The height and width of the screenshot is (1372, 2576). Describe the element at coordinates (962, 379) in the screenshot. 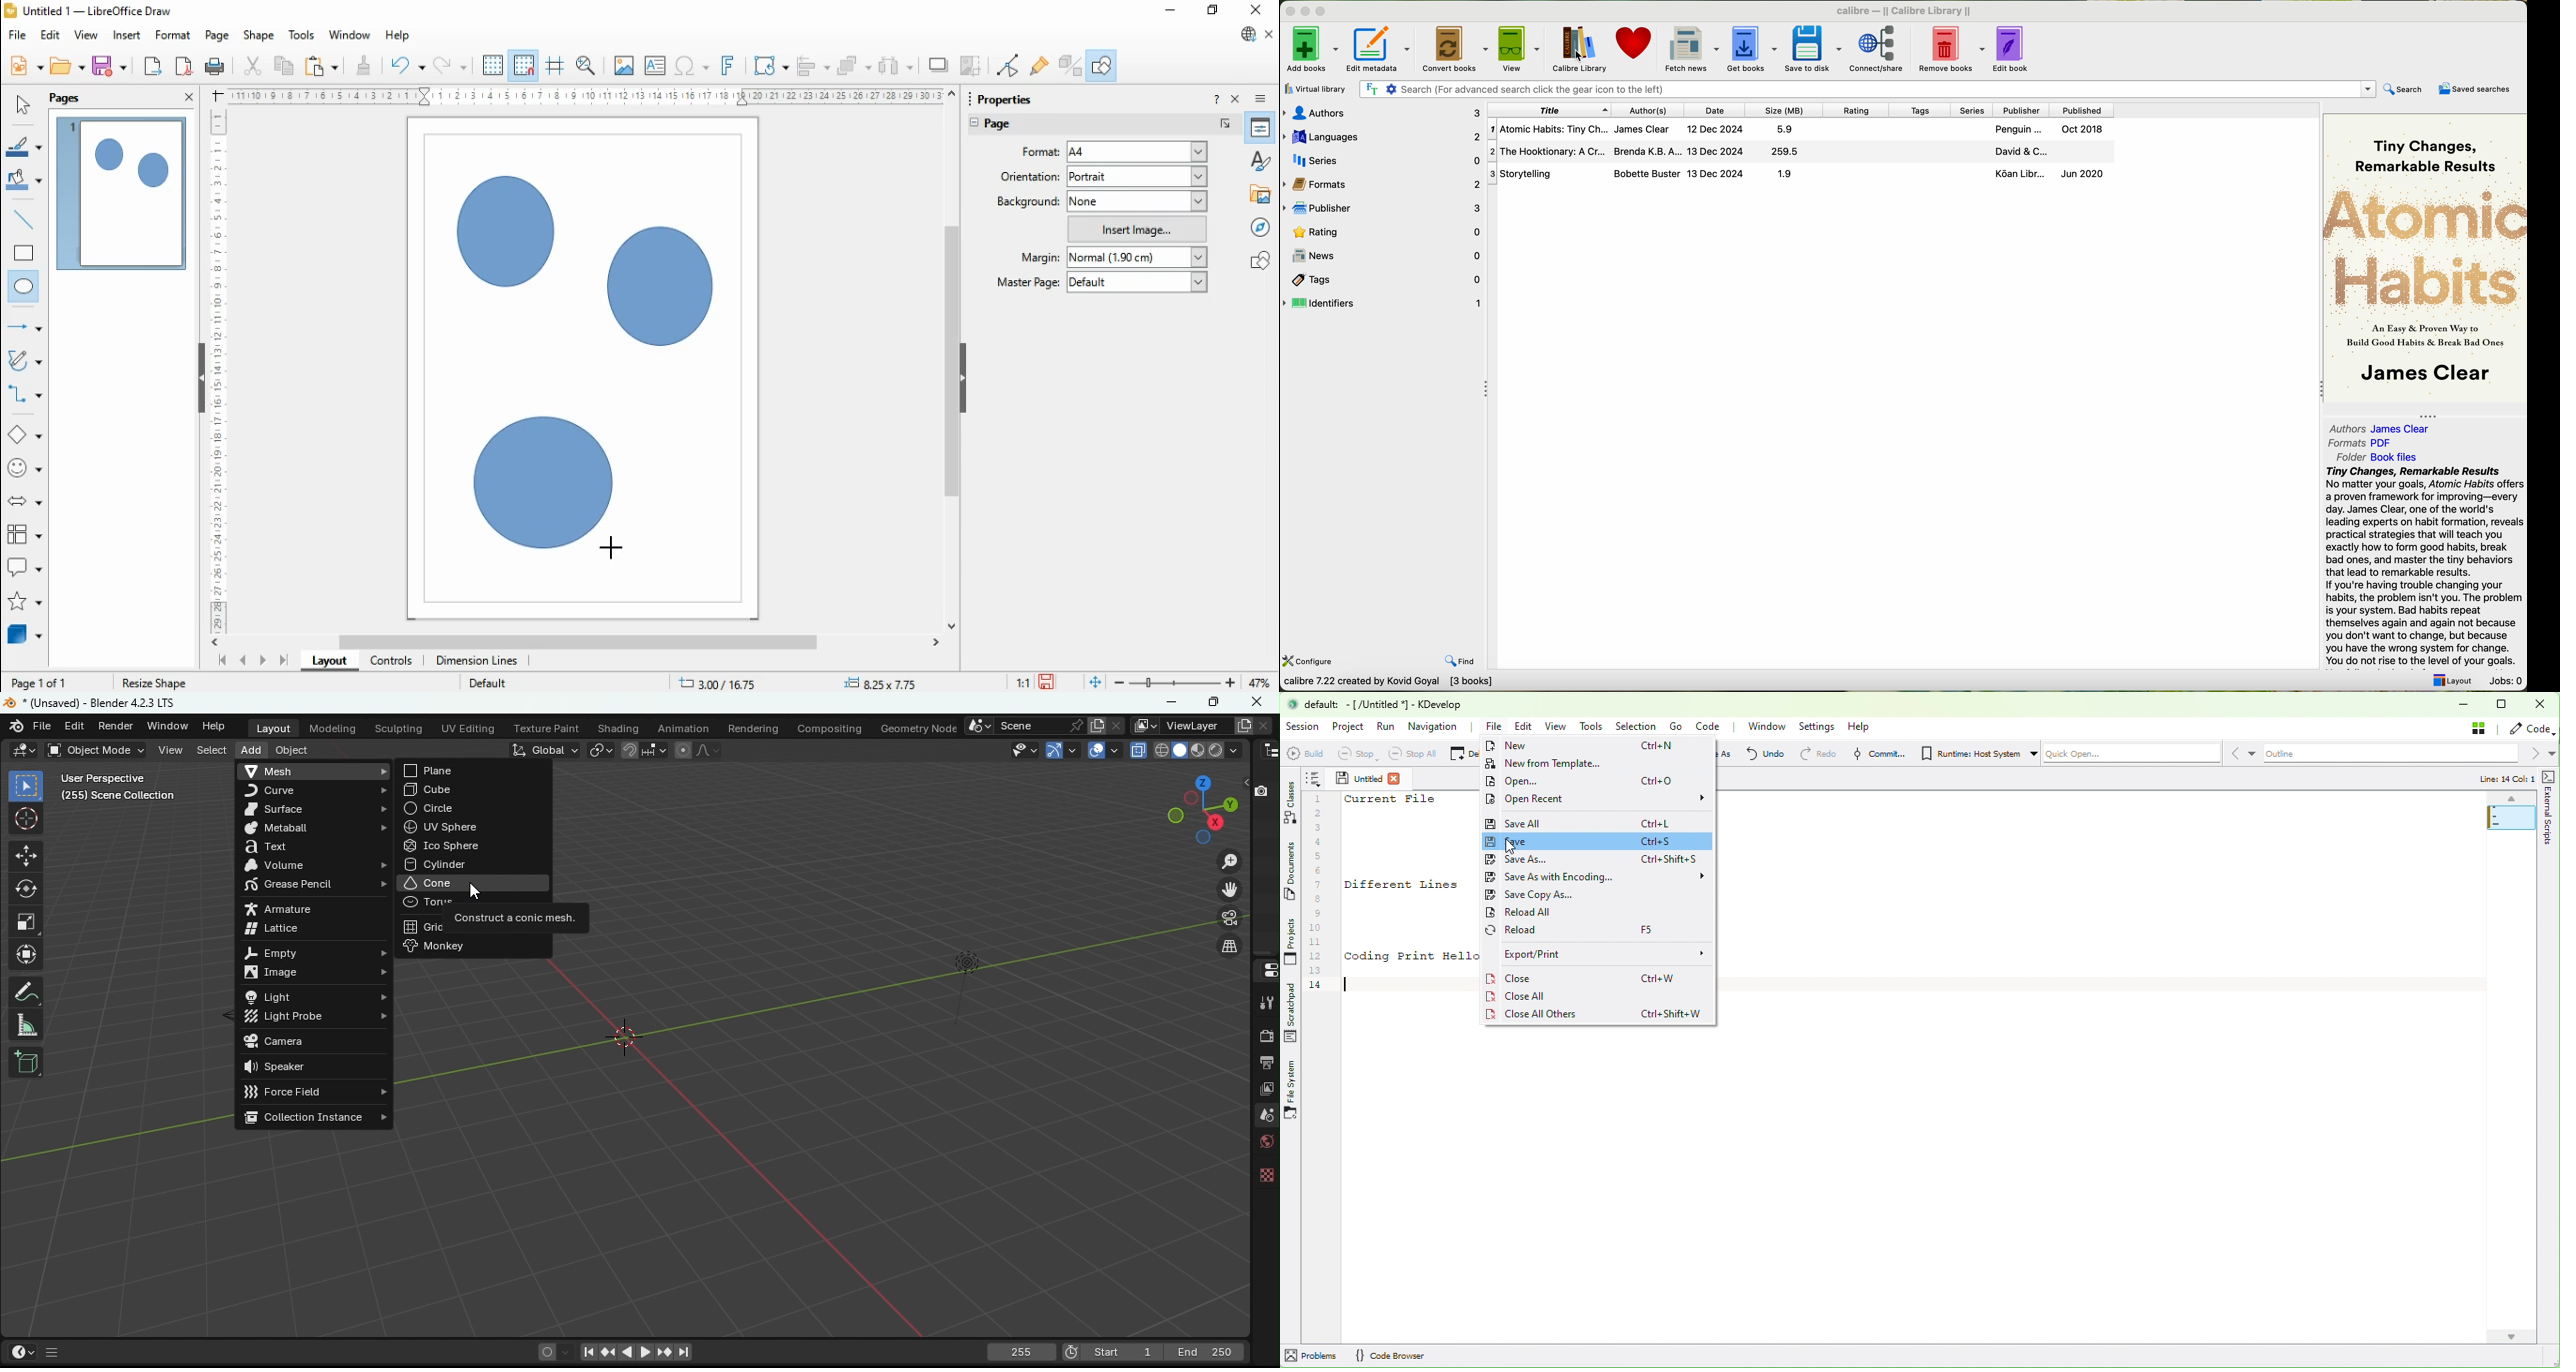

I see `hide` at that location.